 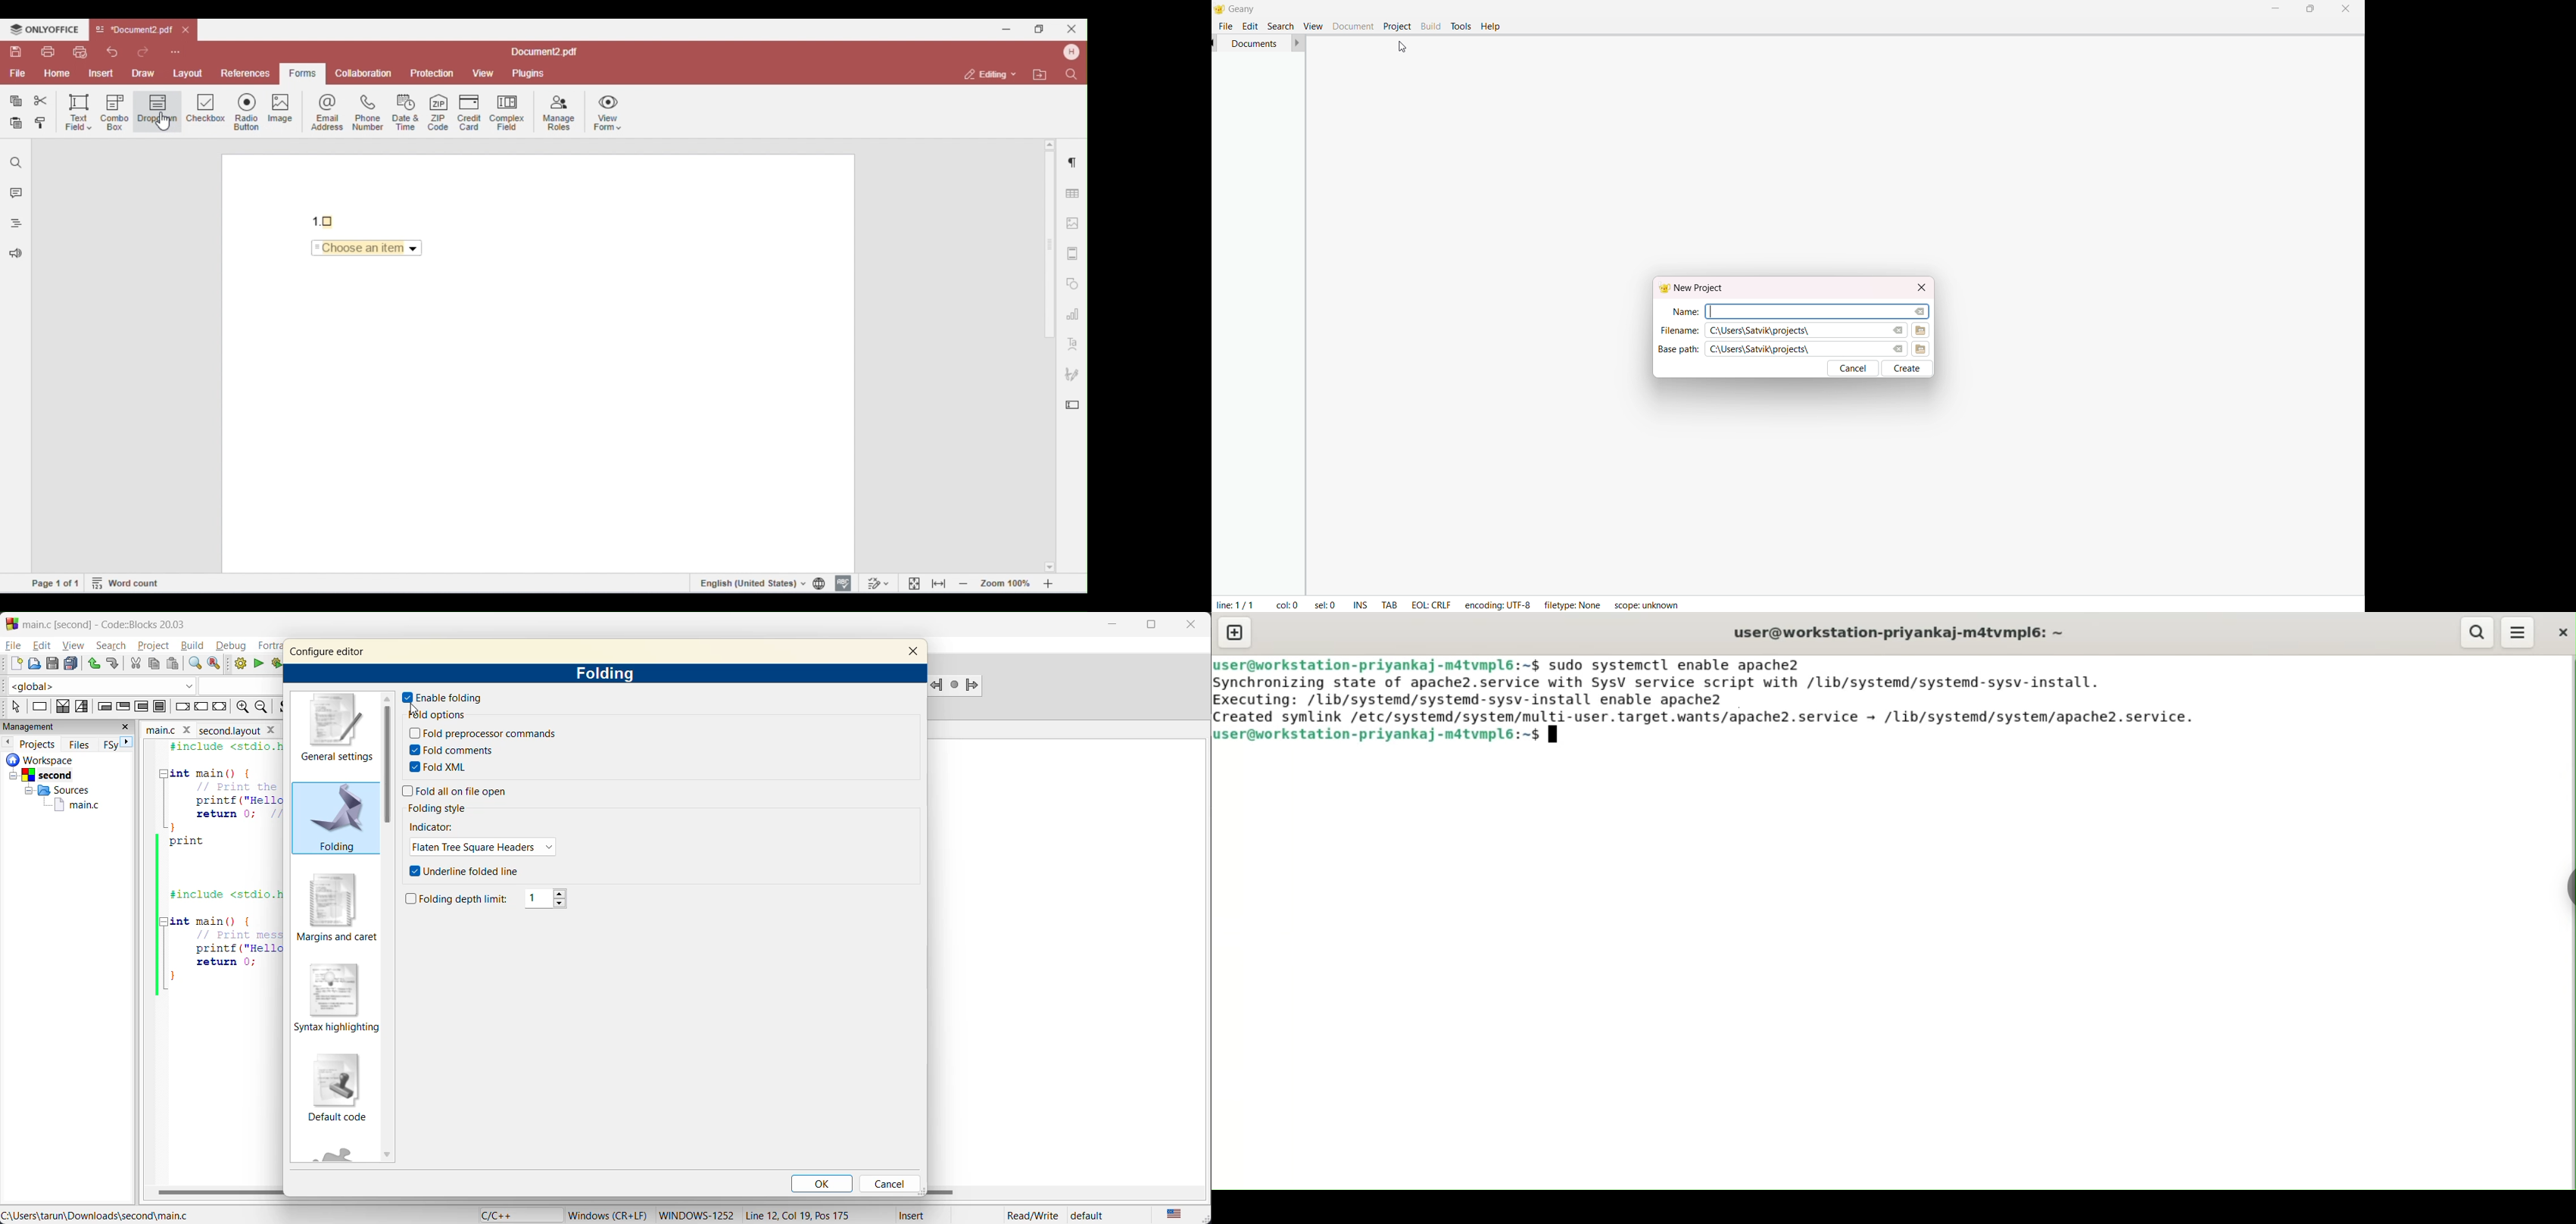 I want to click on , so click(x=40, y=775).